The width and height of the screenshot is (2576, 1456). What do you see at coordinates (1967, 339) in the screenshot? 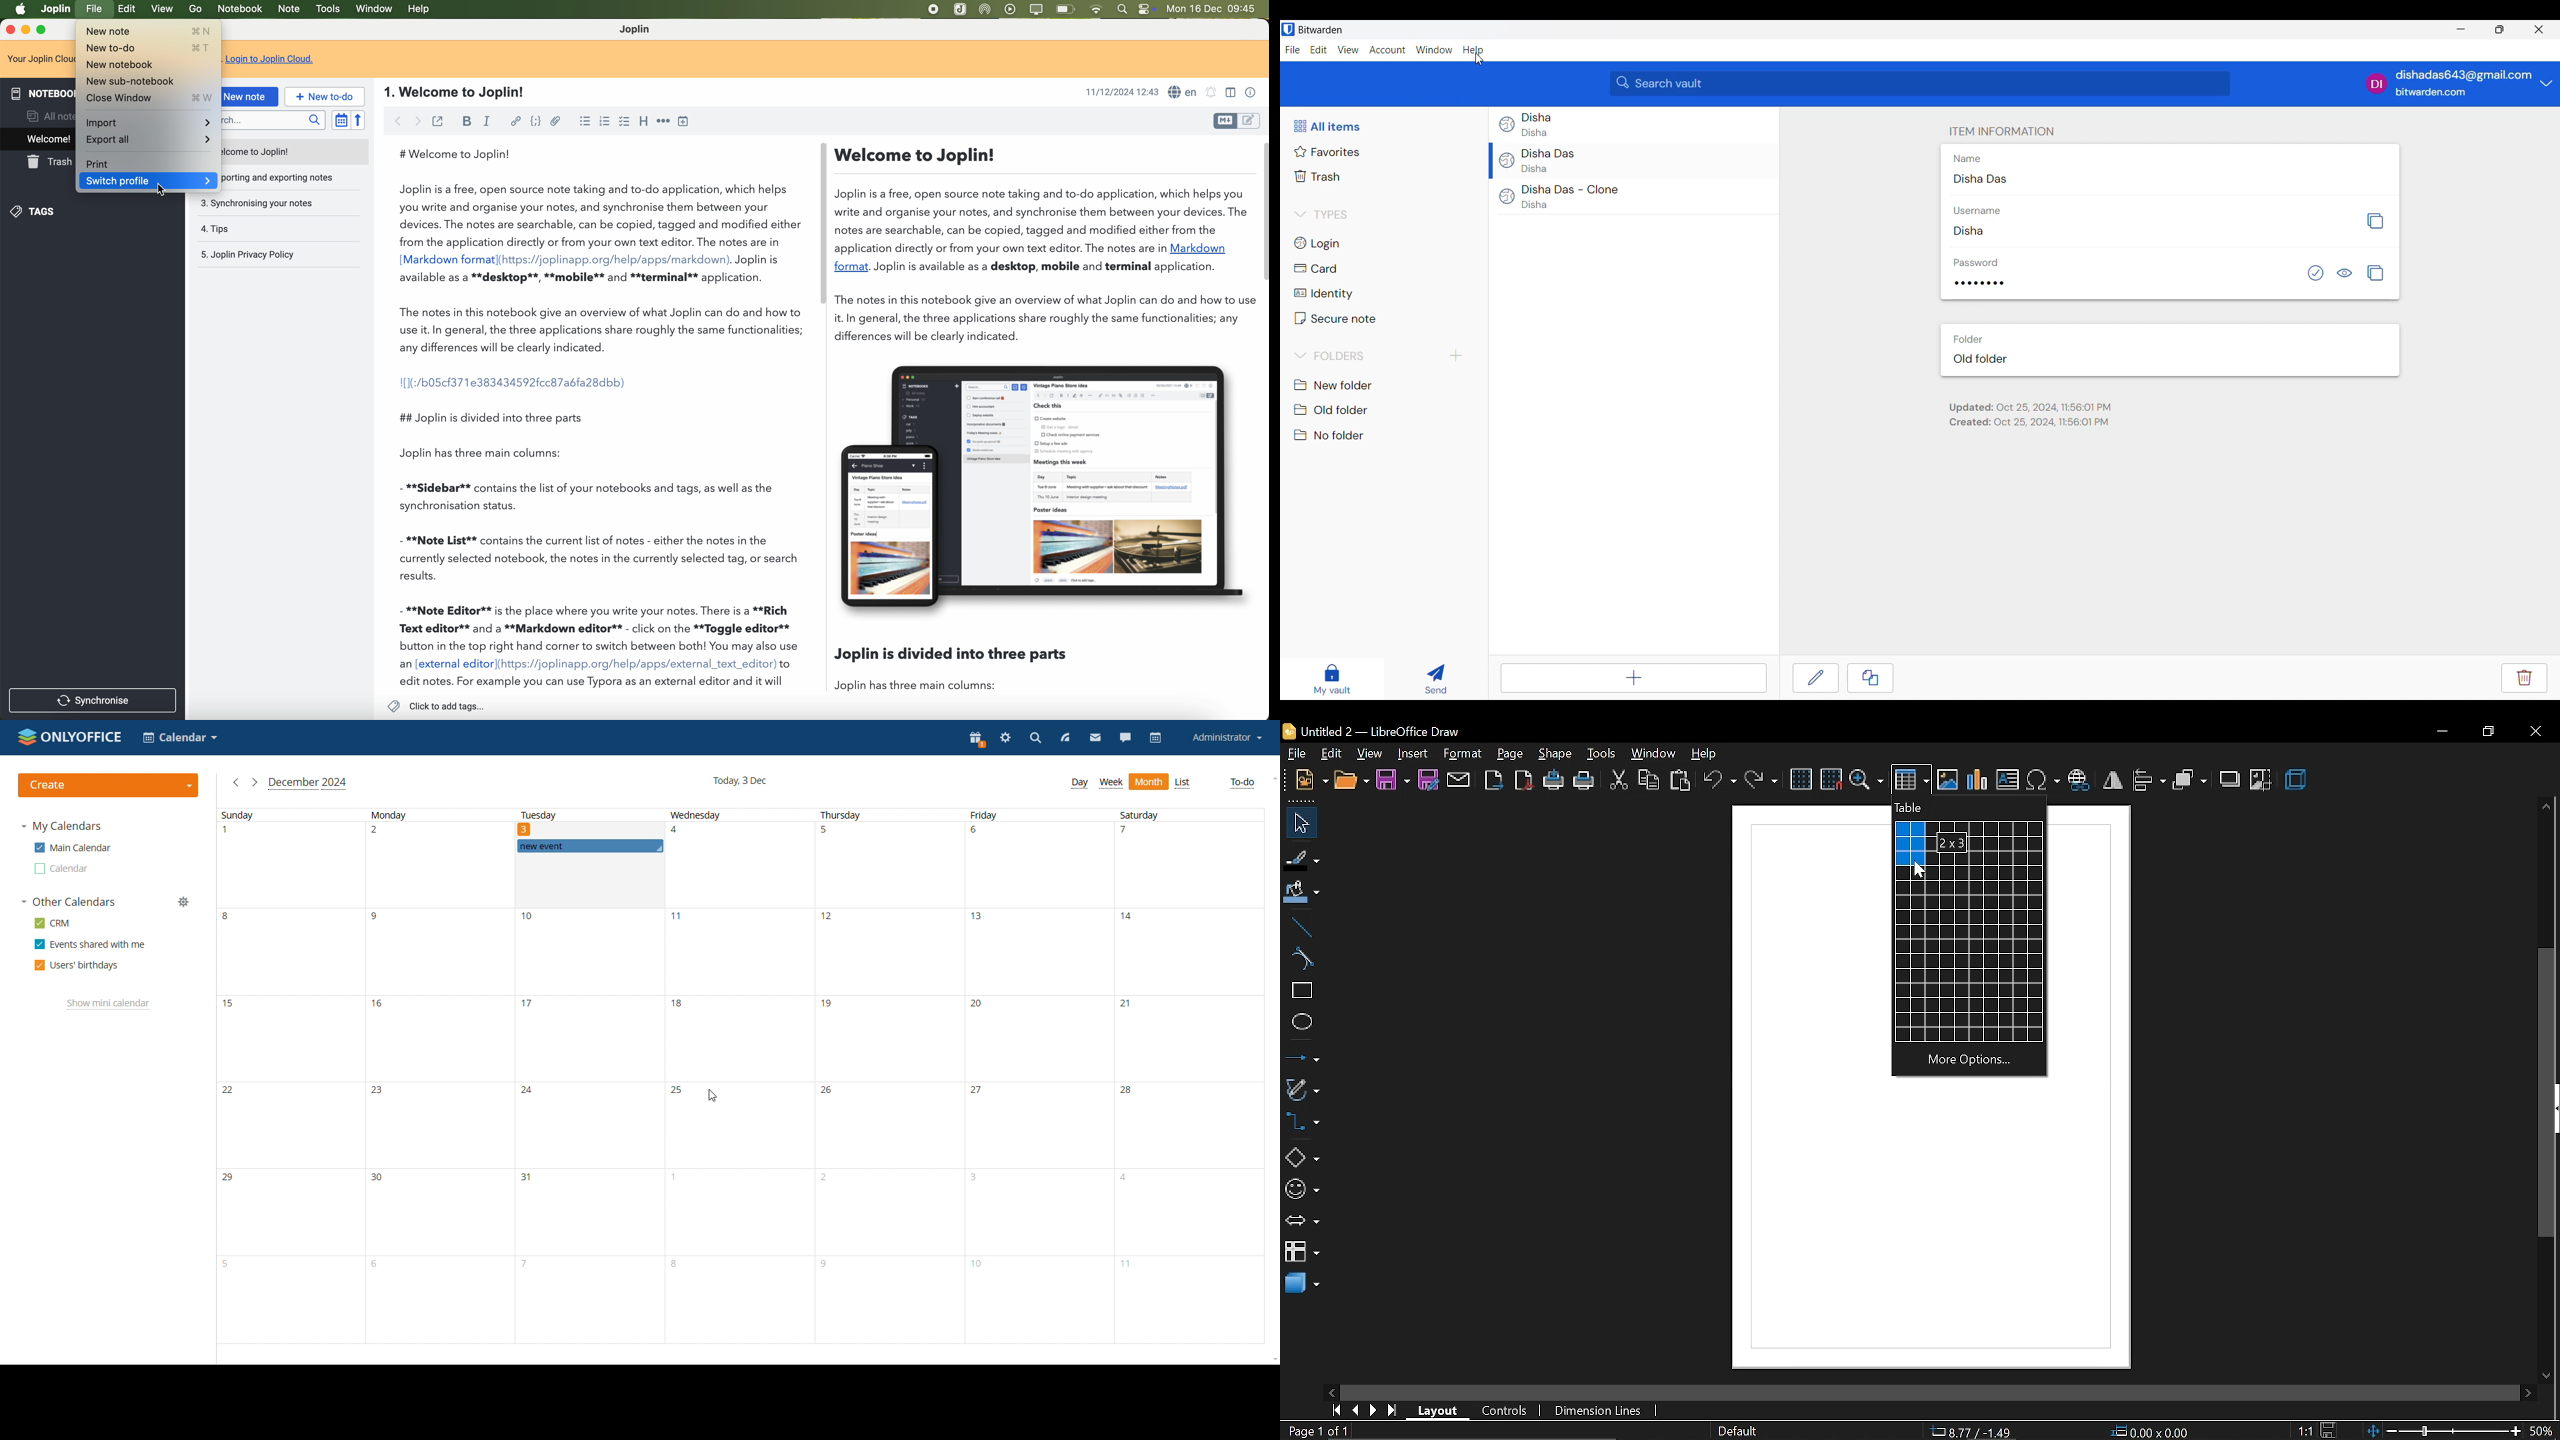
I see `Folder` at bounding box center [1967, 339].